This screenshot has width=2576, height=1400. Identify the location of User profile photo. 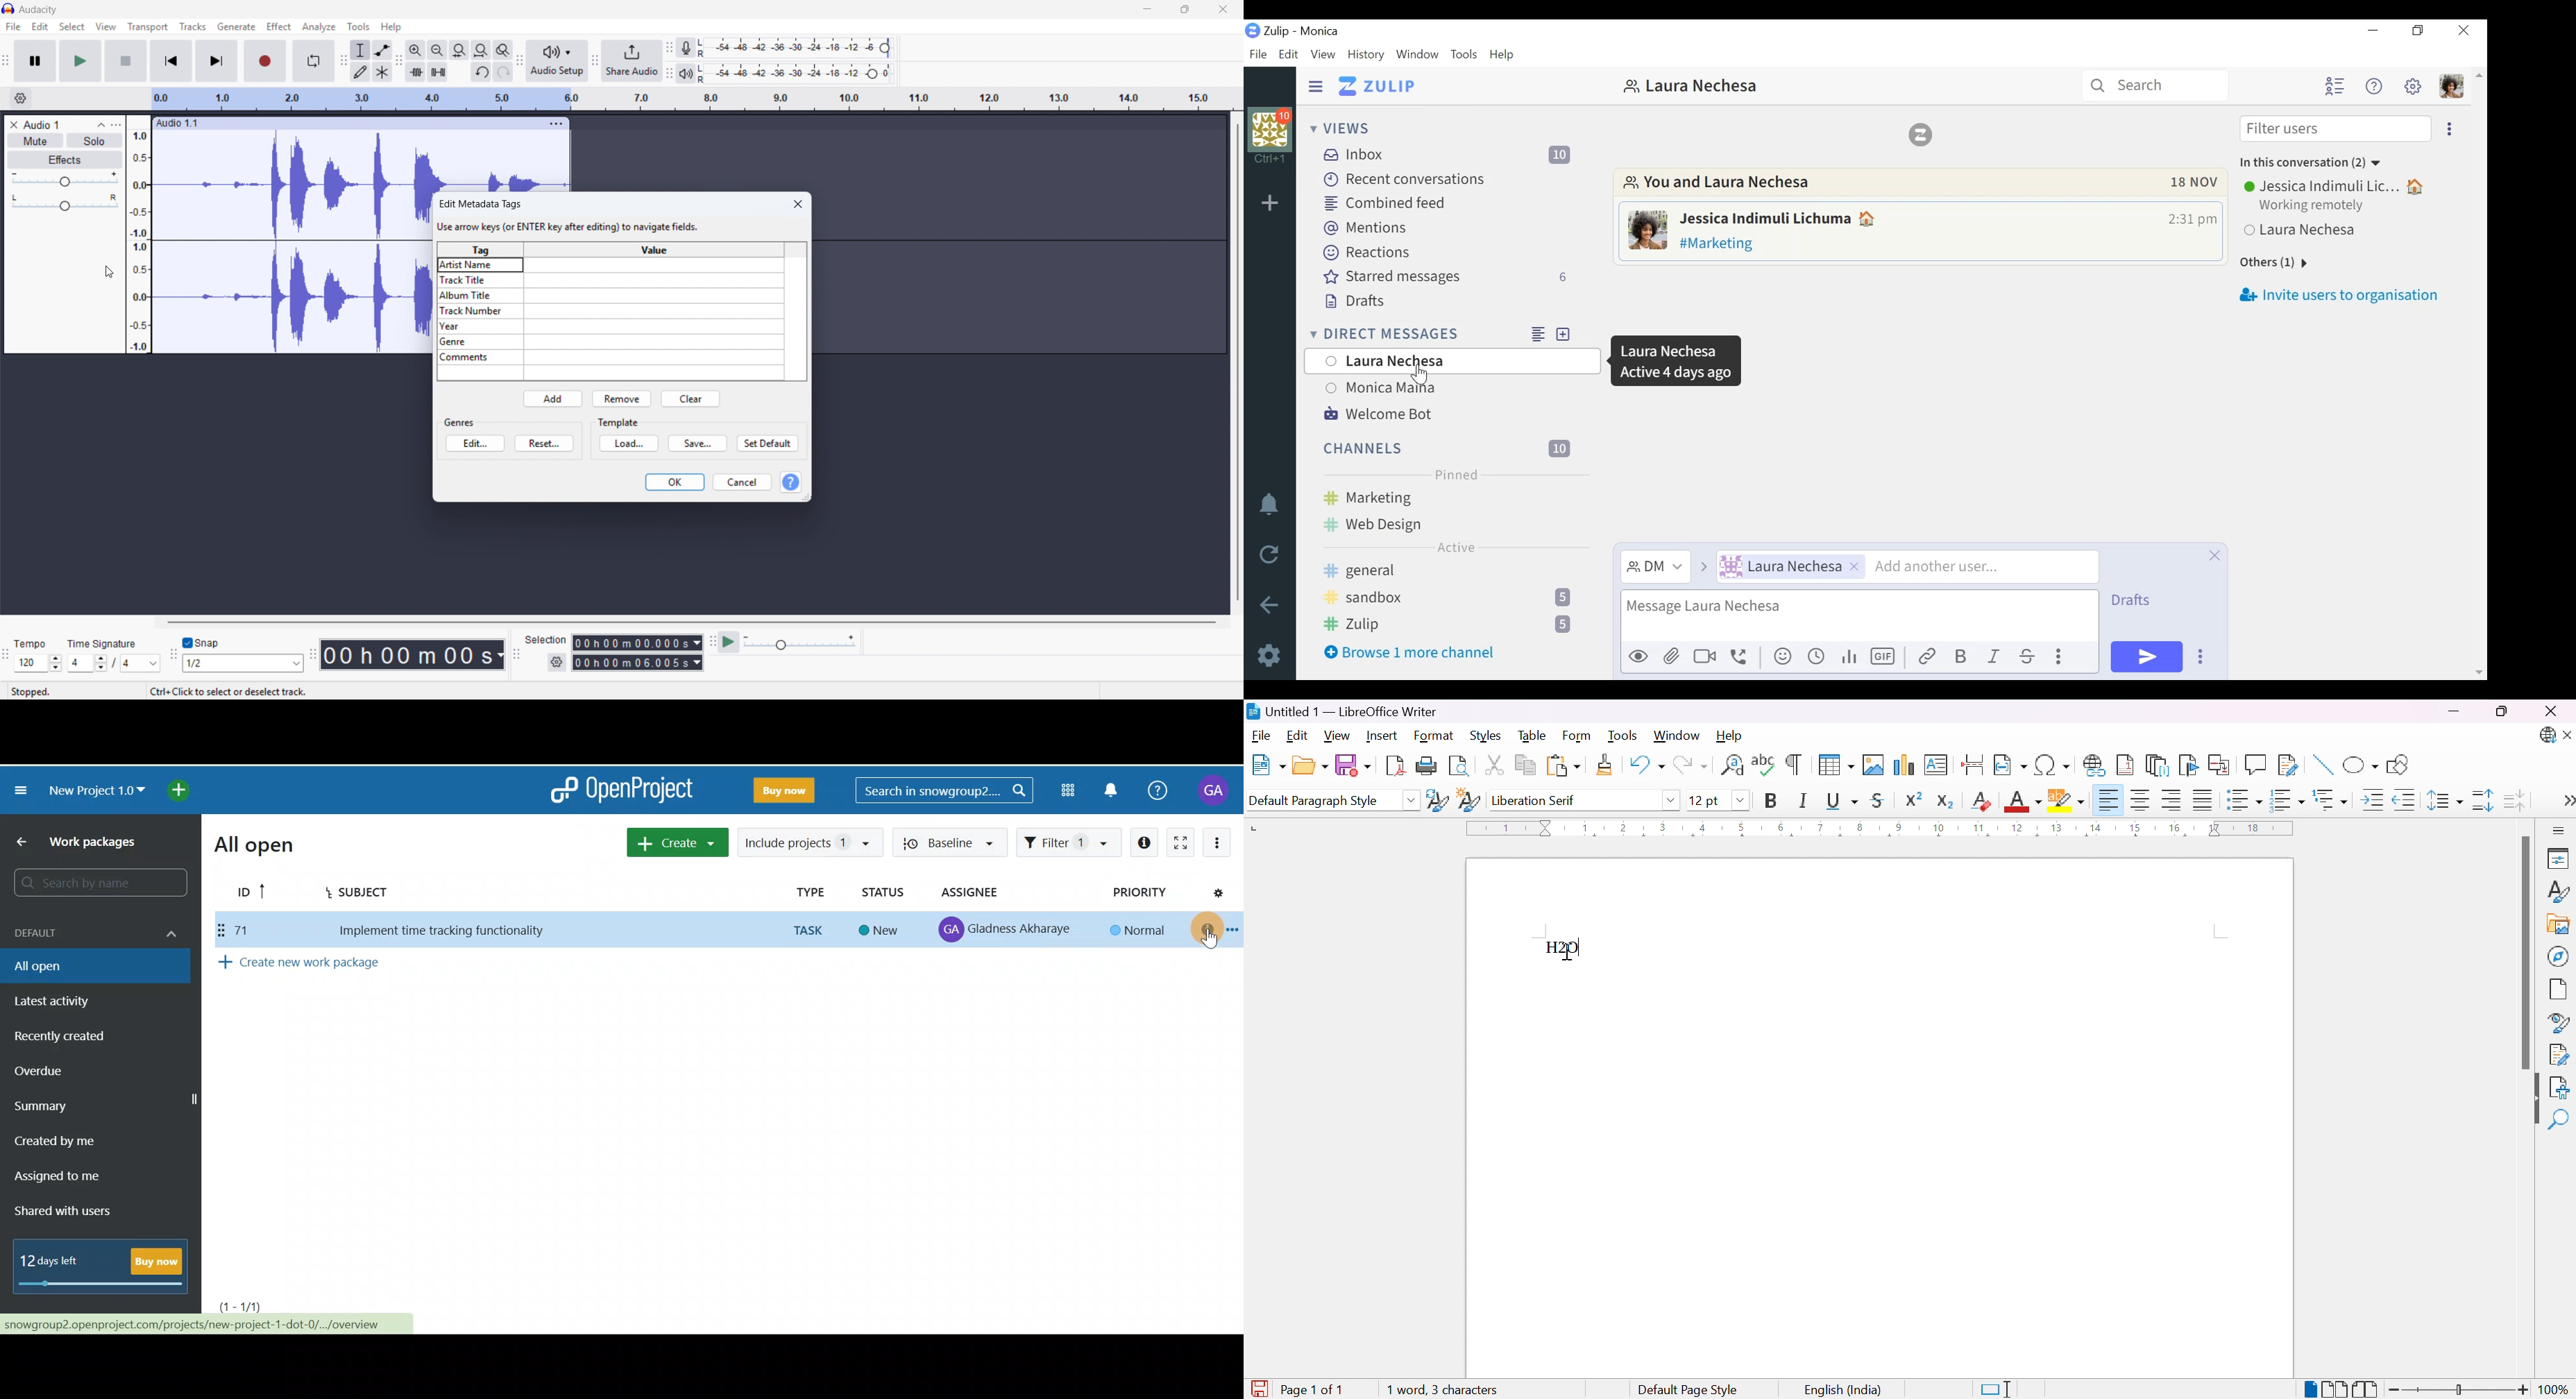
(1646, 229).